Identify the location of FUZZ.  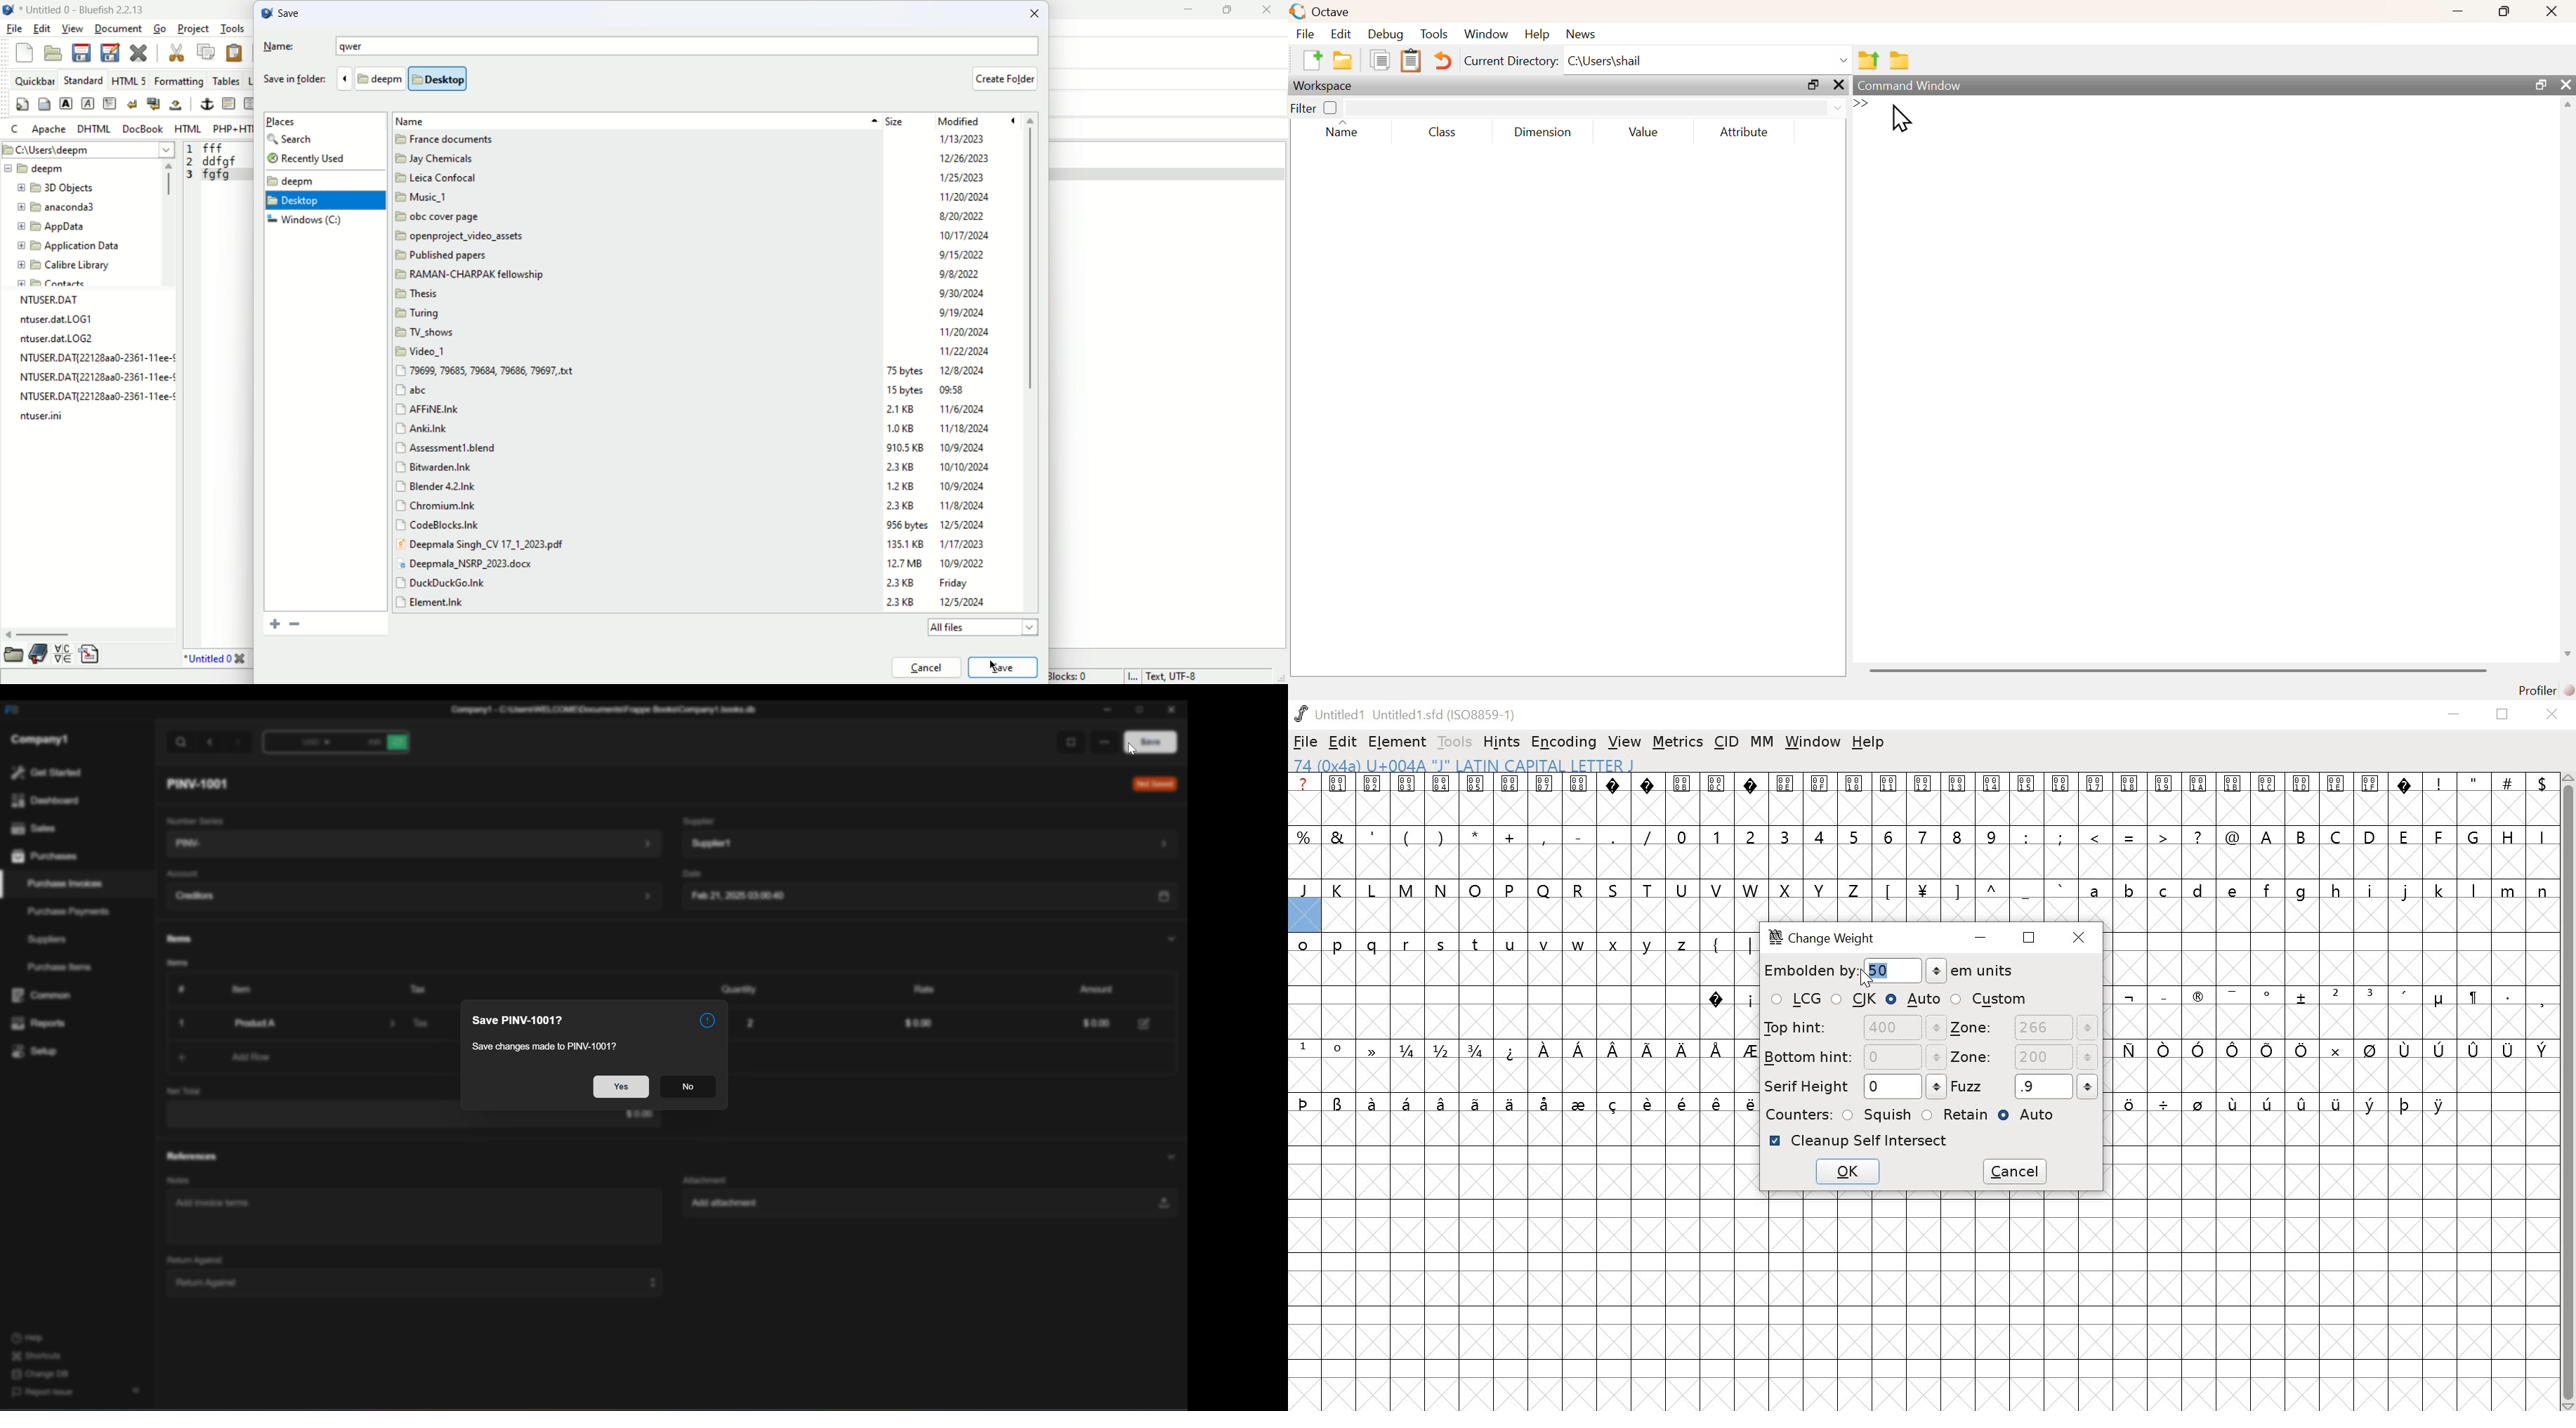
(2025, 1086).